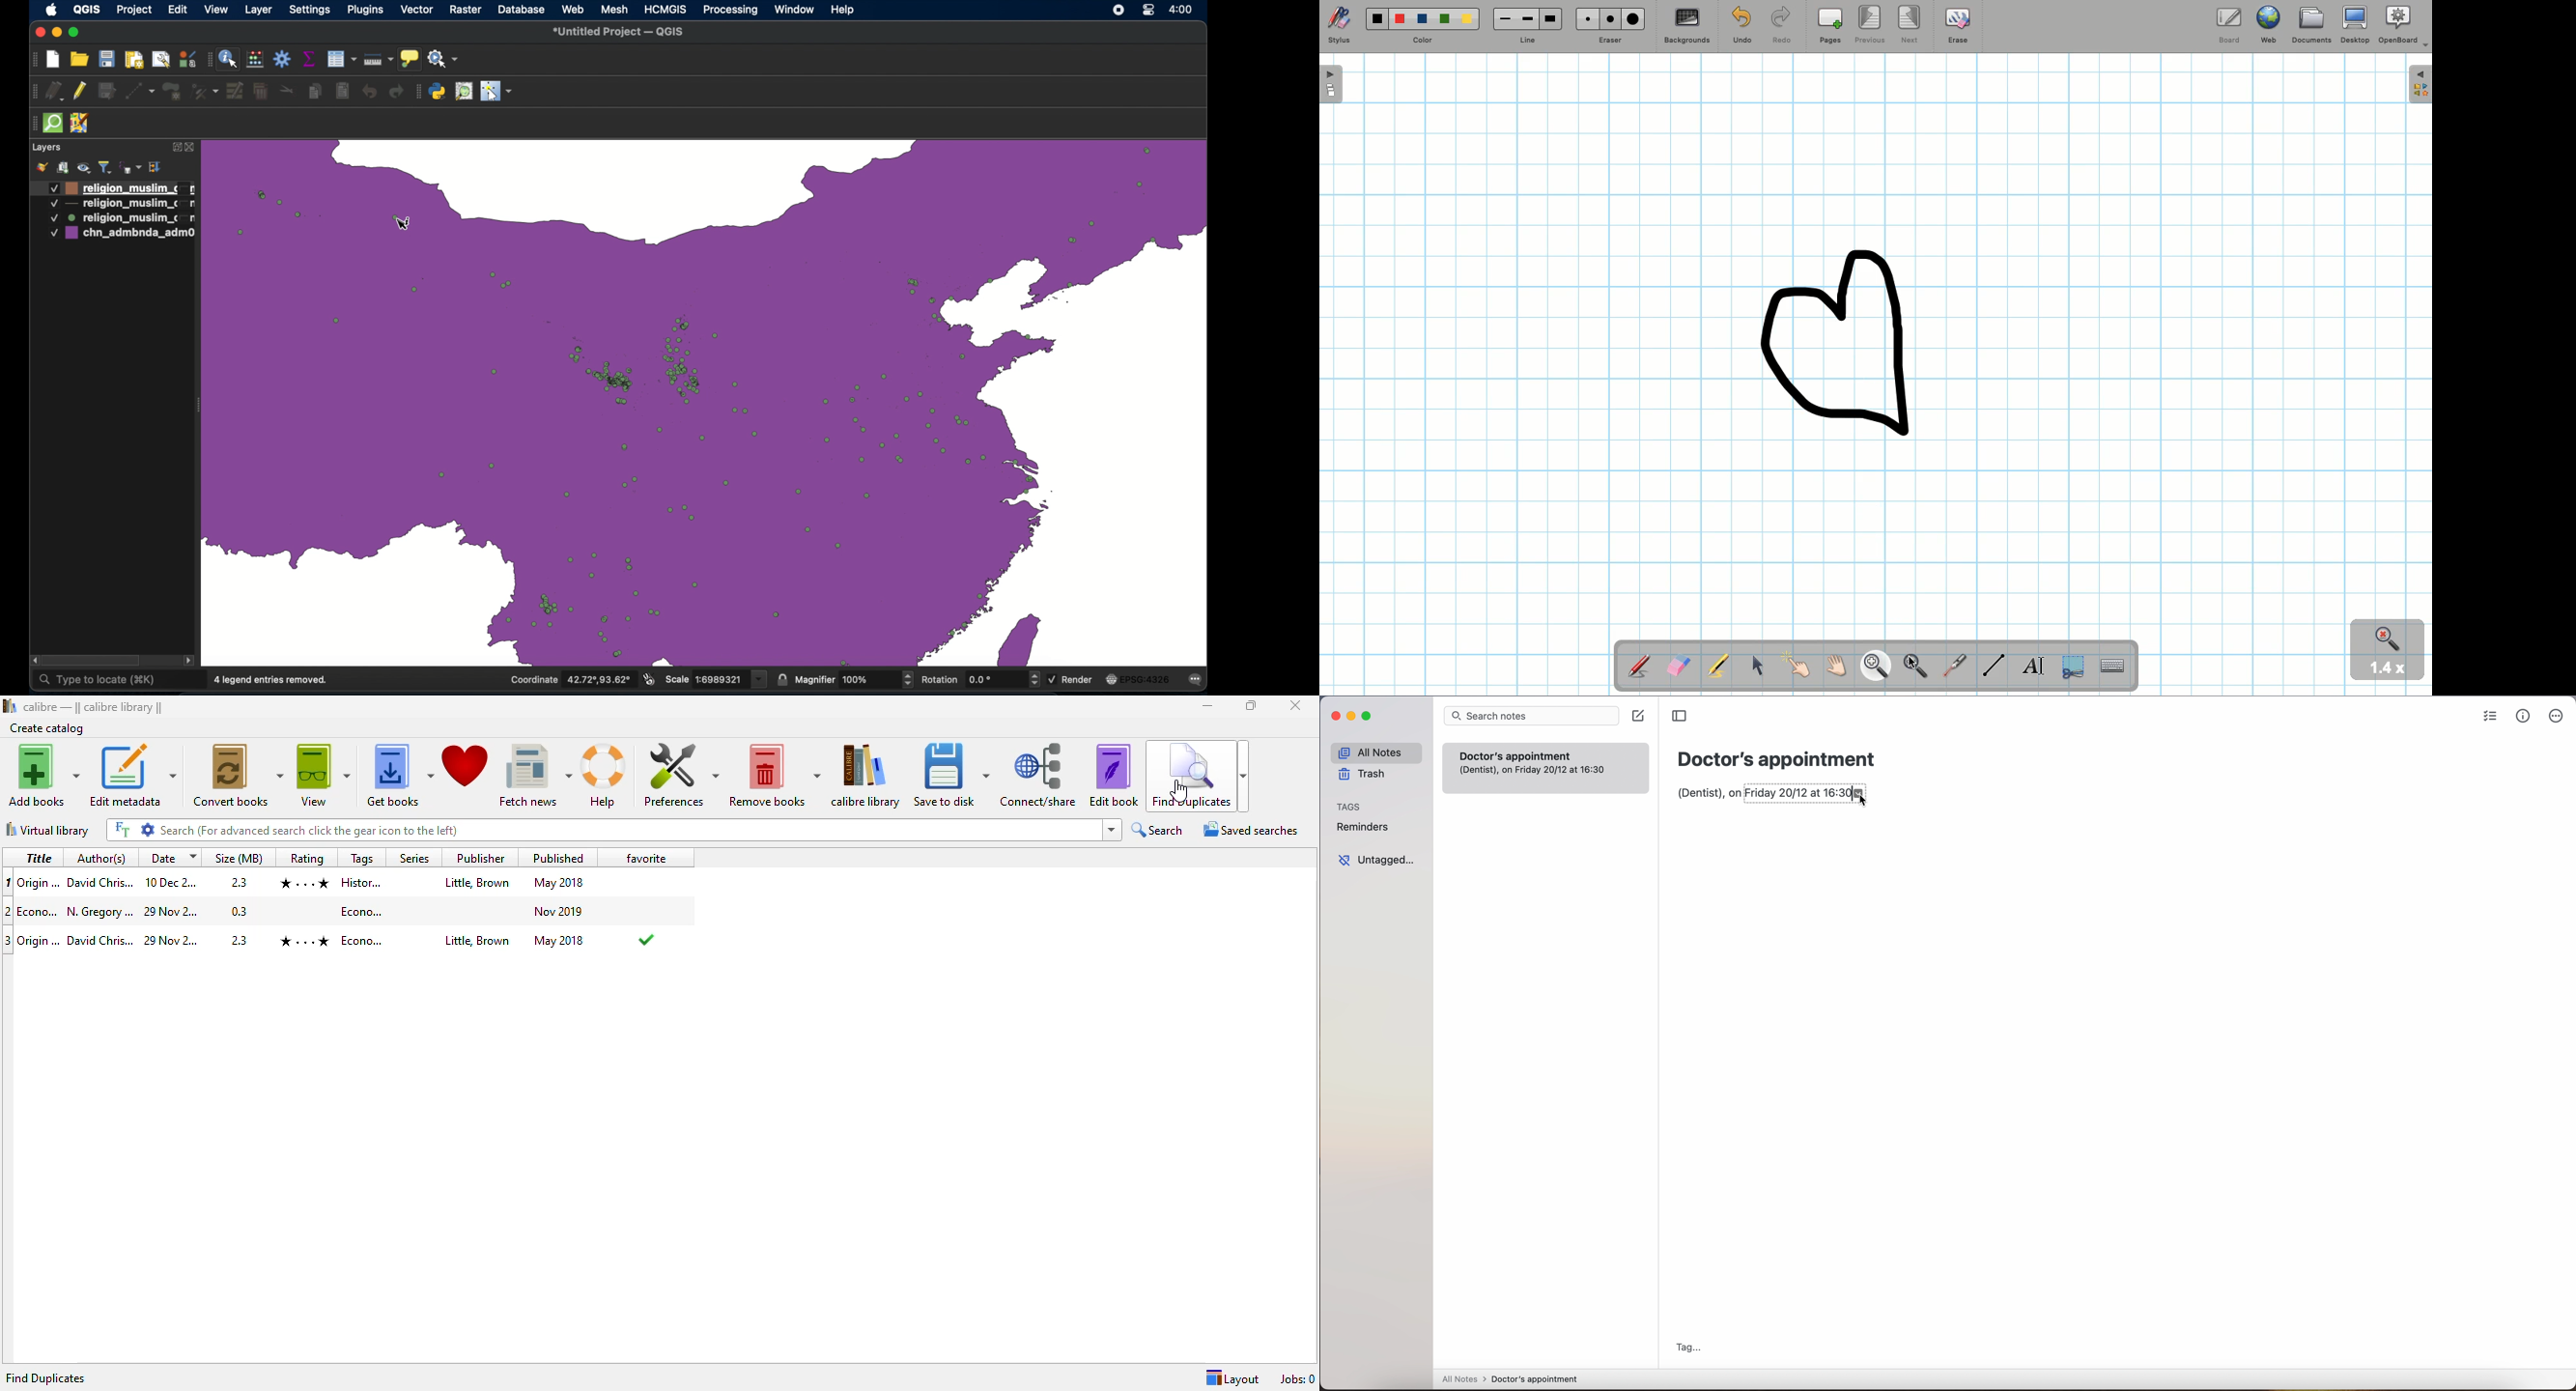  What do you see at coordinates (649, 857) in the screenshot?
I see `favorite` at bounding box center [649, 857].